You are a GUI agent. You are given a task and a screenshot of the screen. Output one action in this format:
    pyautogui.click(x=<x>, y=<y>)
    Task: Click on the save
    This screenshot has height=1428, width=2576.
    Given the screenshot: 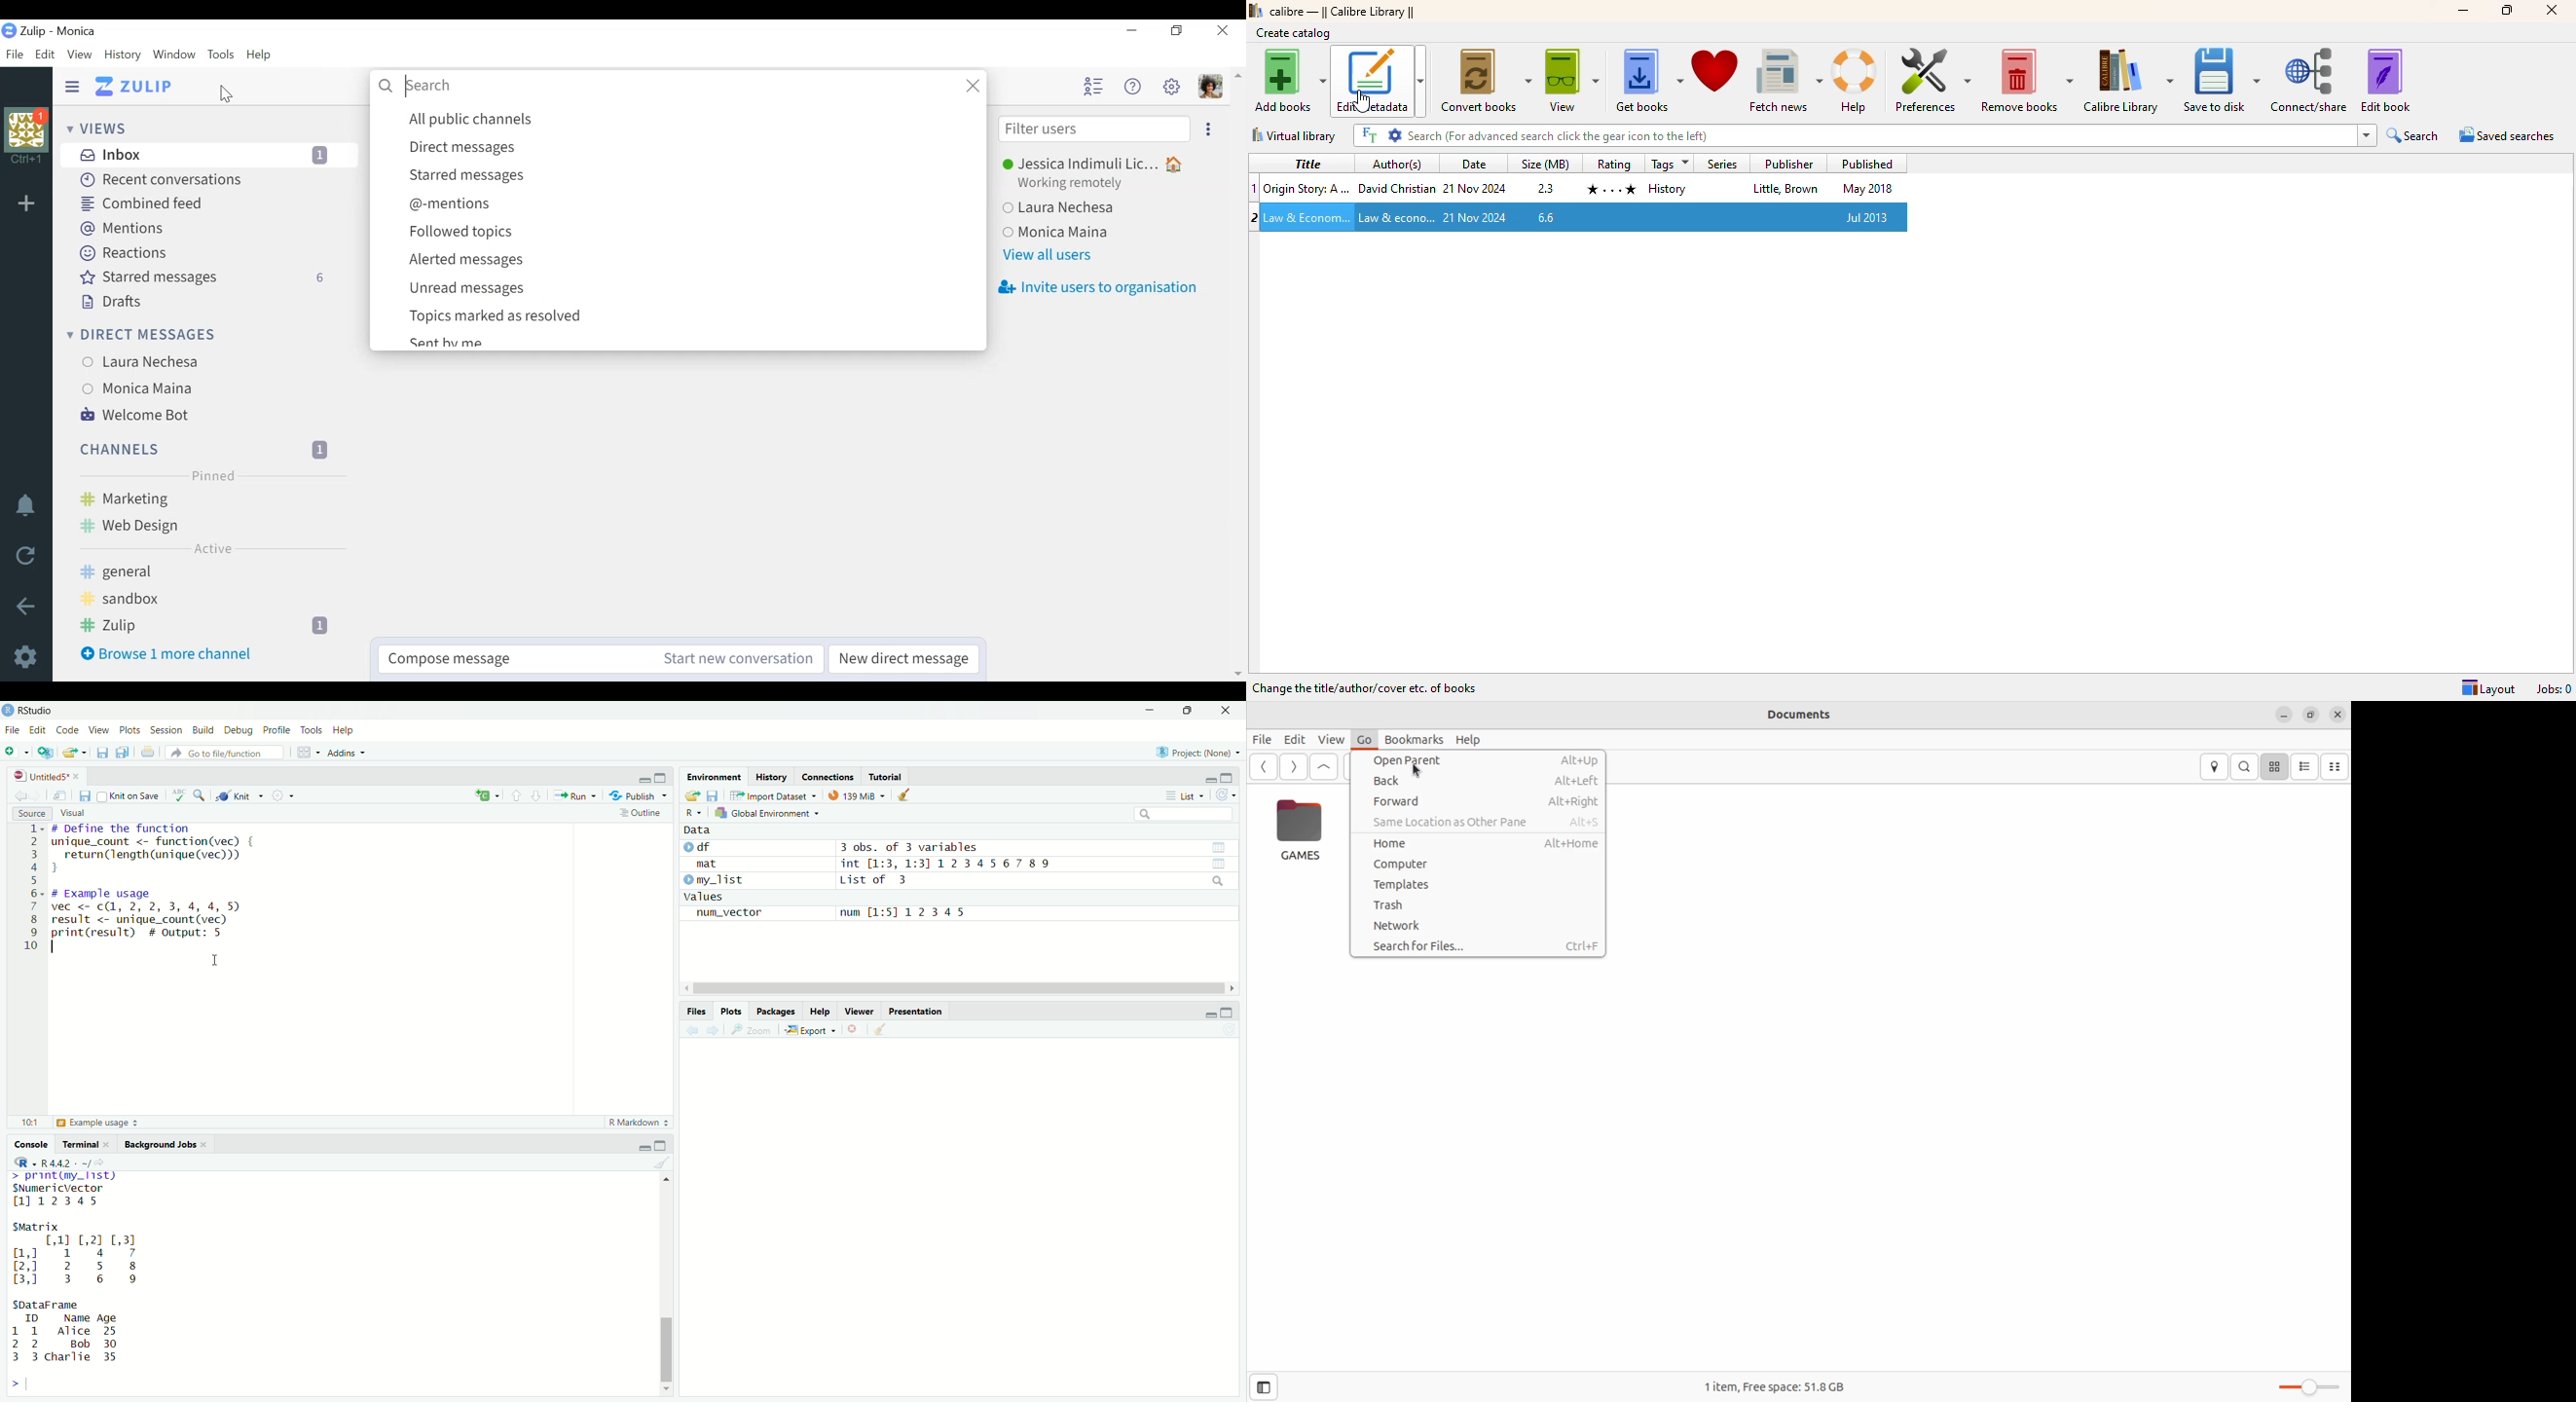 What is the action you would take?
    pyautogui.click(x=84, y=796)
    